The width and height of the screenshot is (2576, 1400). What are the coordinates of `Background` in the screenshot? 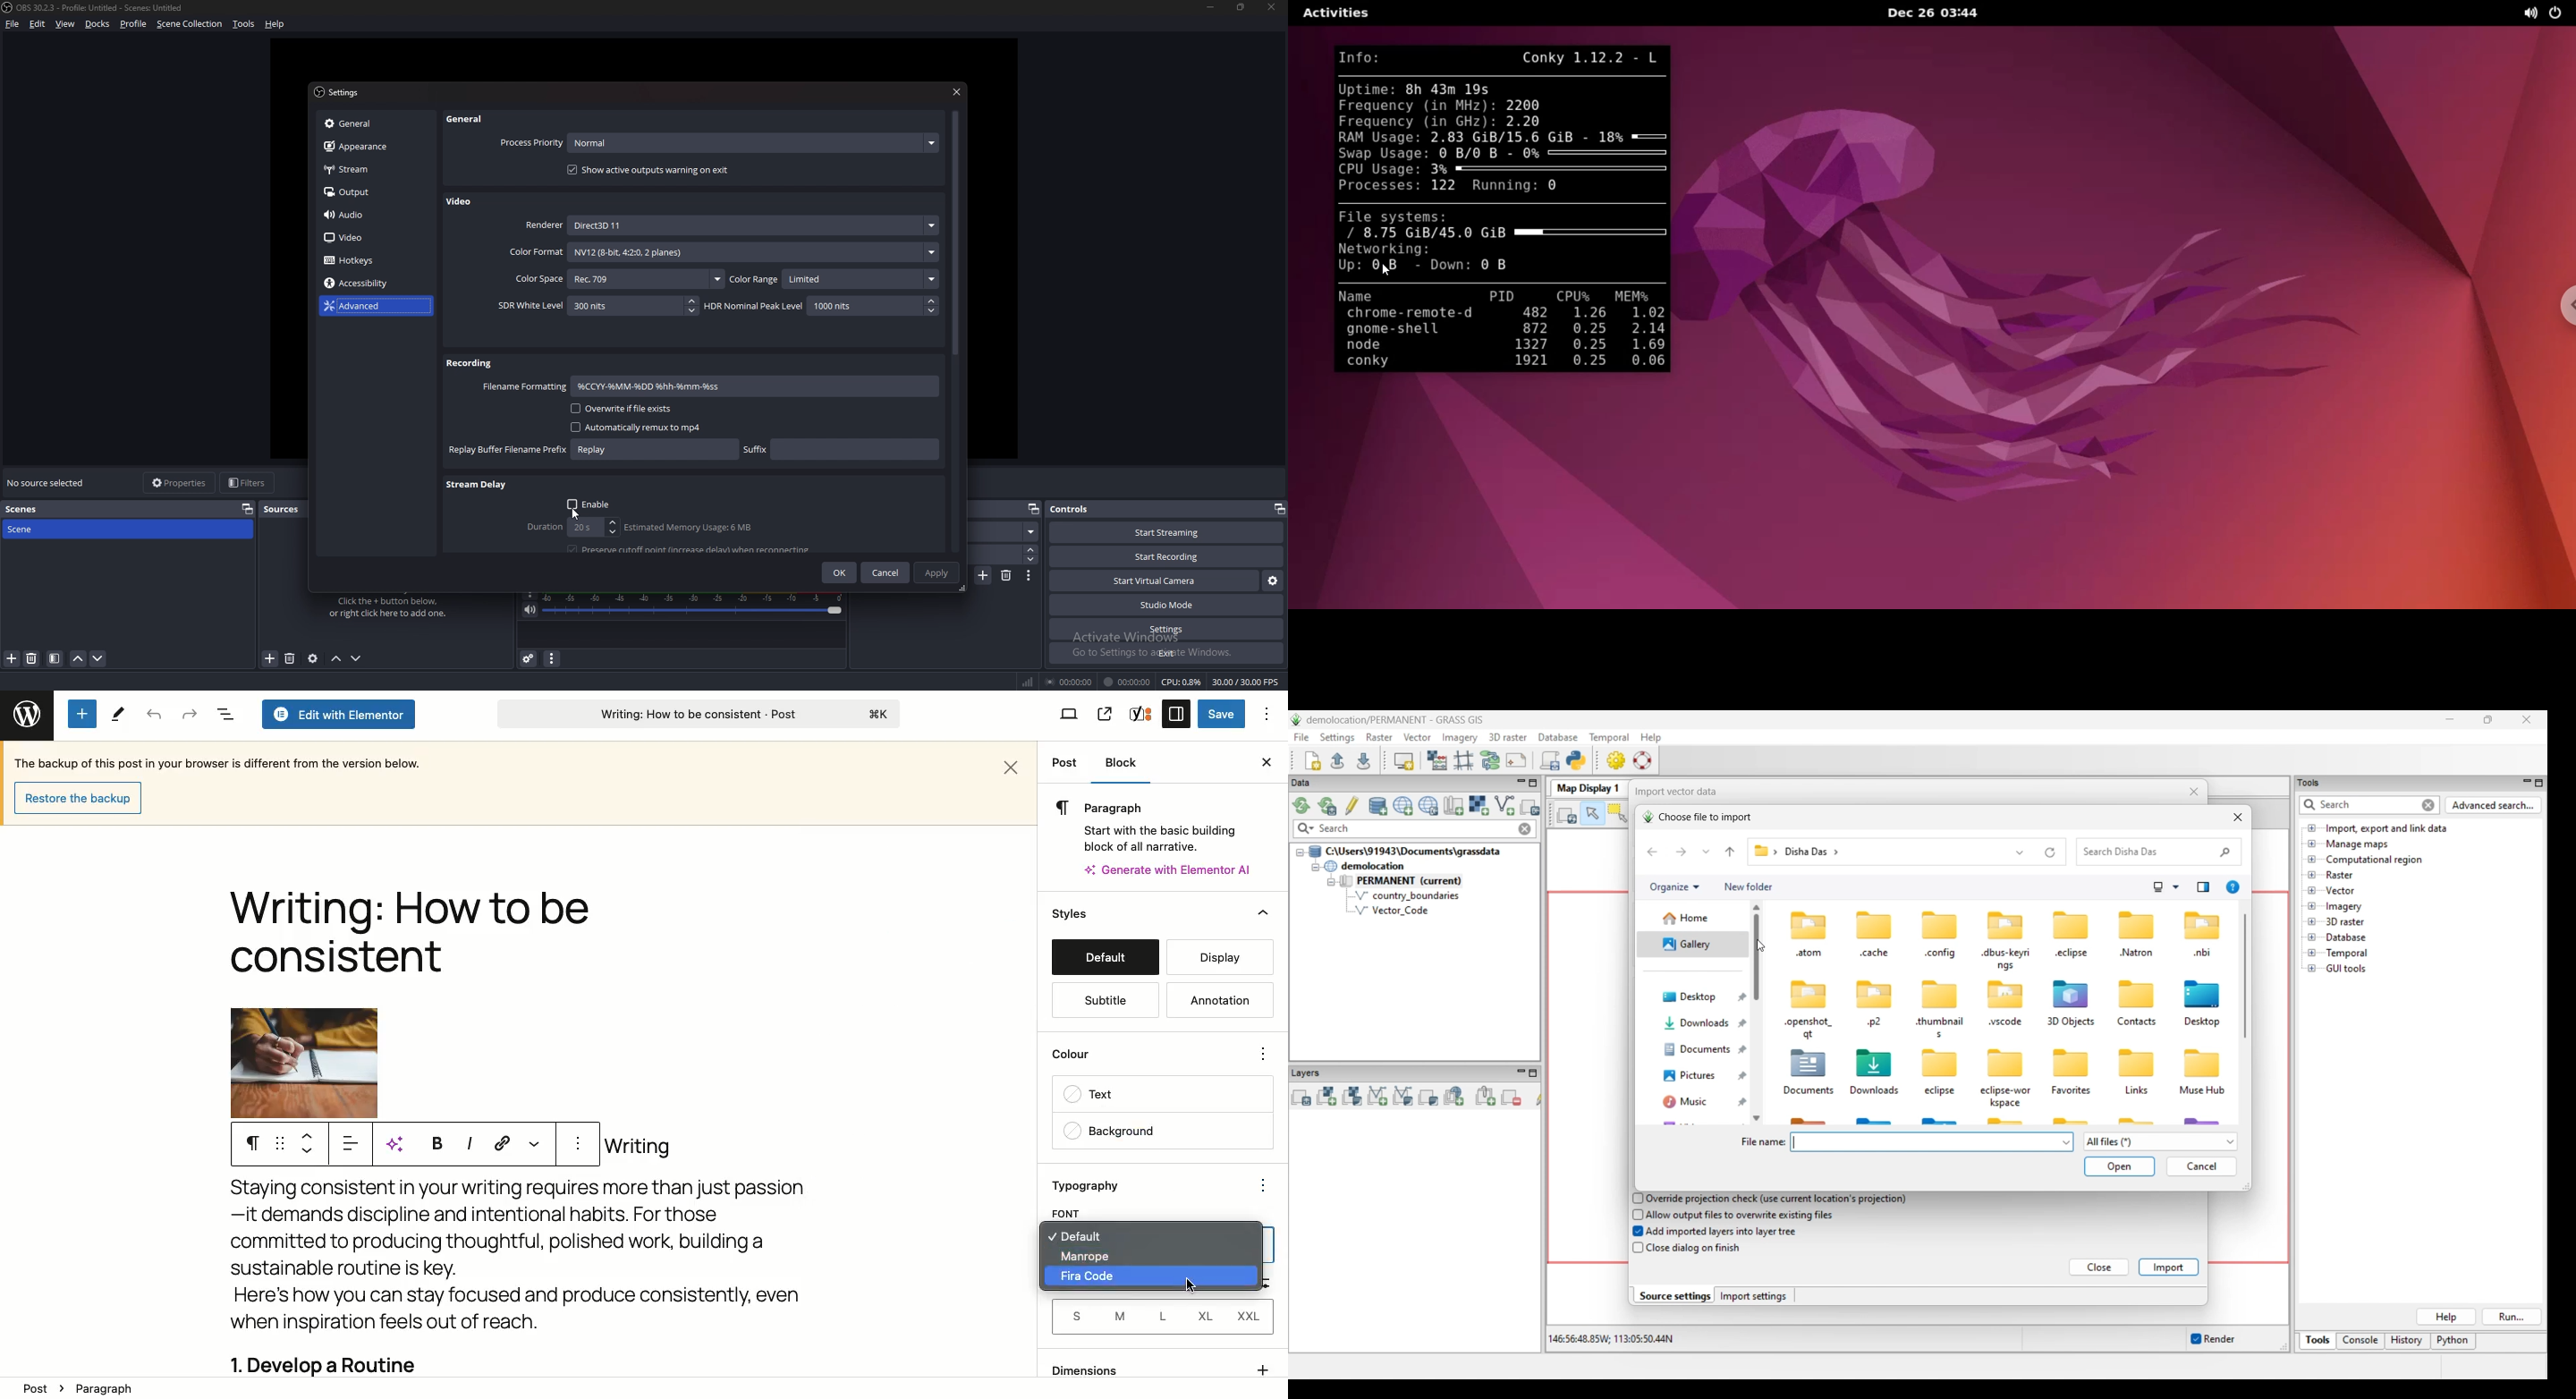 It's located at (1161, 1131).